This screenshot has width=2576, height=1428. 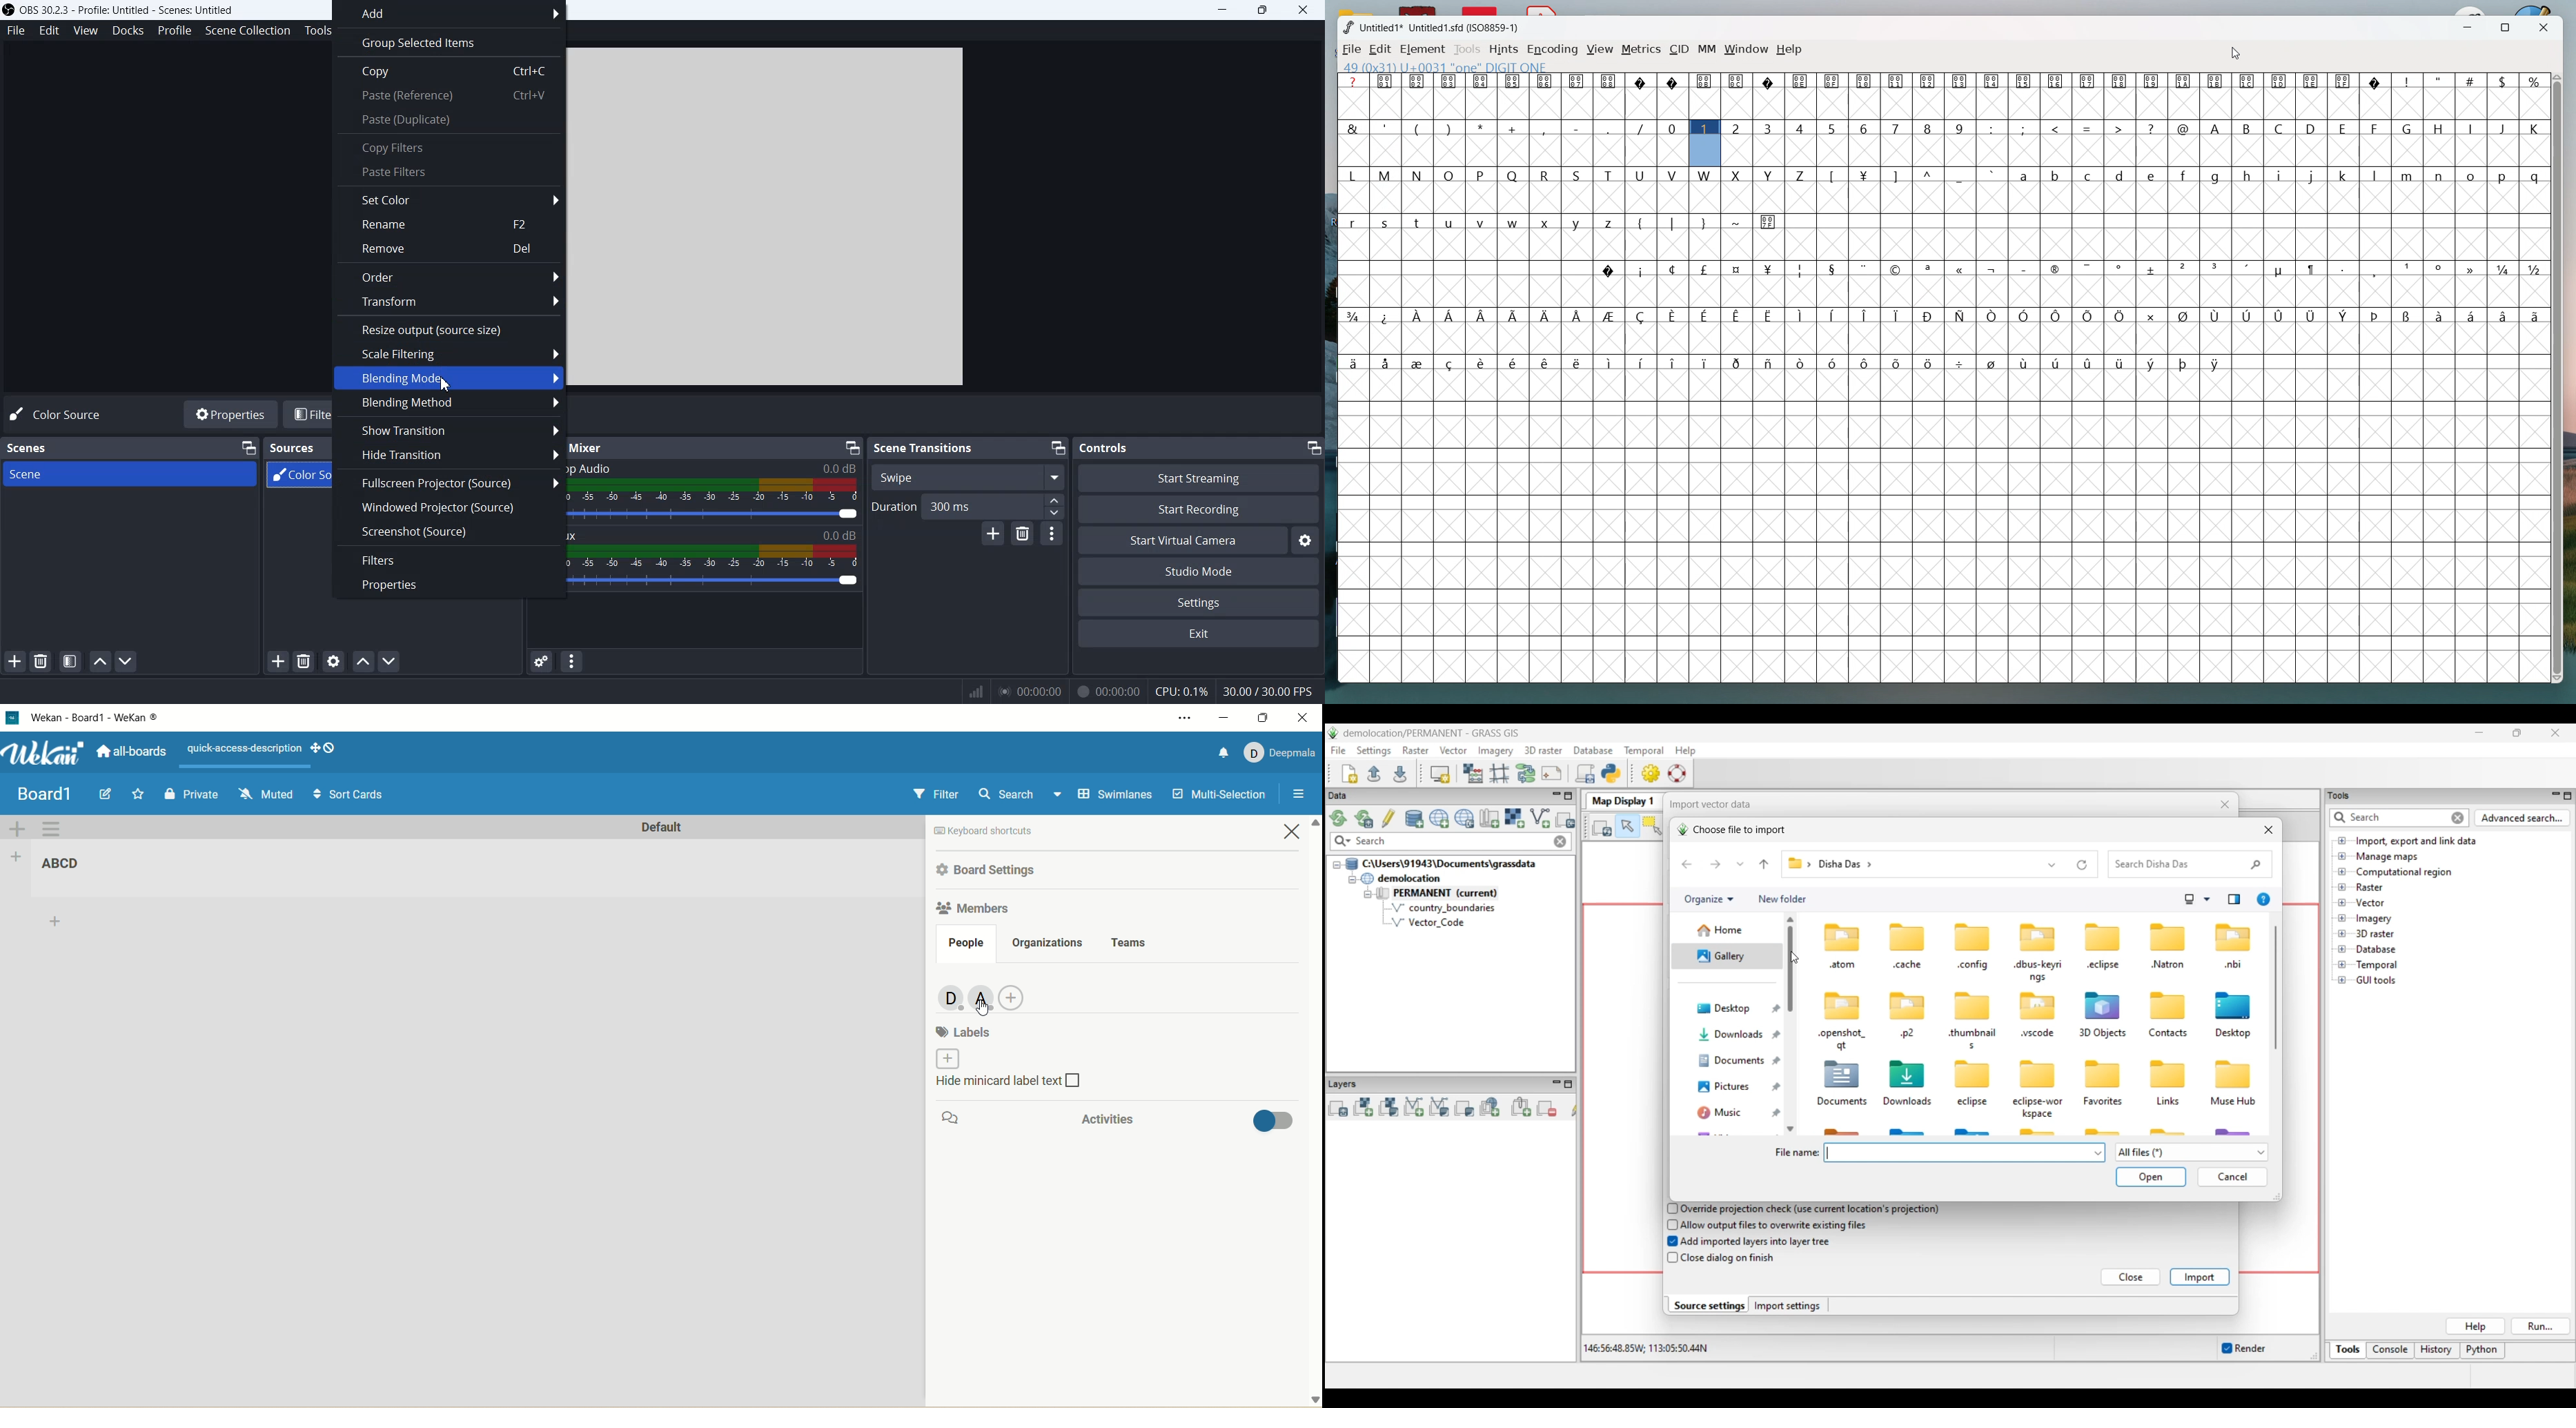 What do you see at coordinates (2121, 315) in the screenshot?
I see `symbol` at bounding box center [2121, 315].